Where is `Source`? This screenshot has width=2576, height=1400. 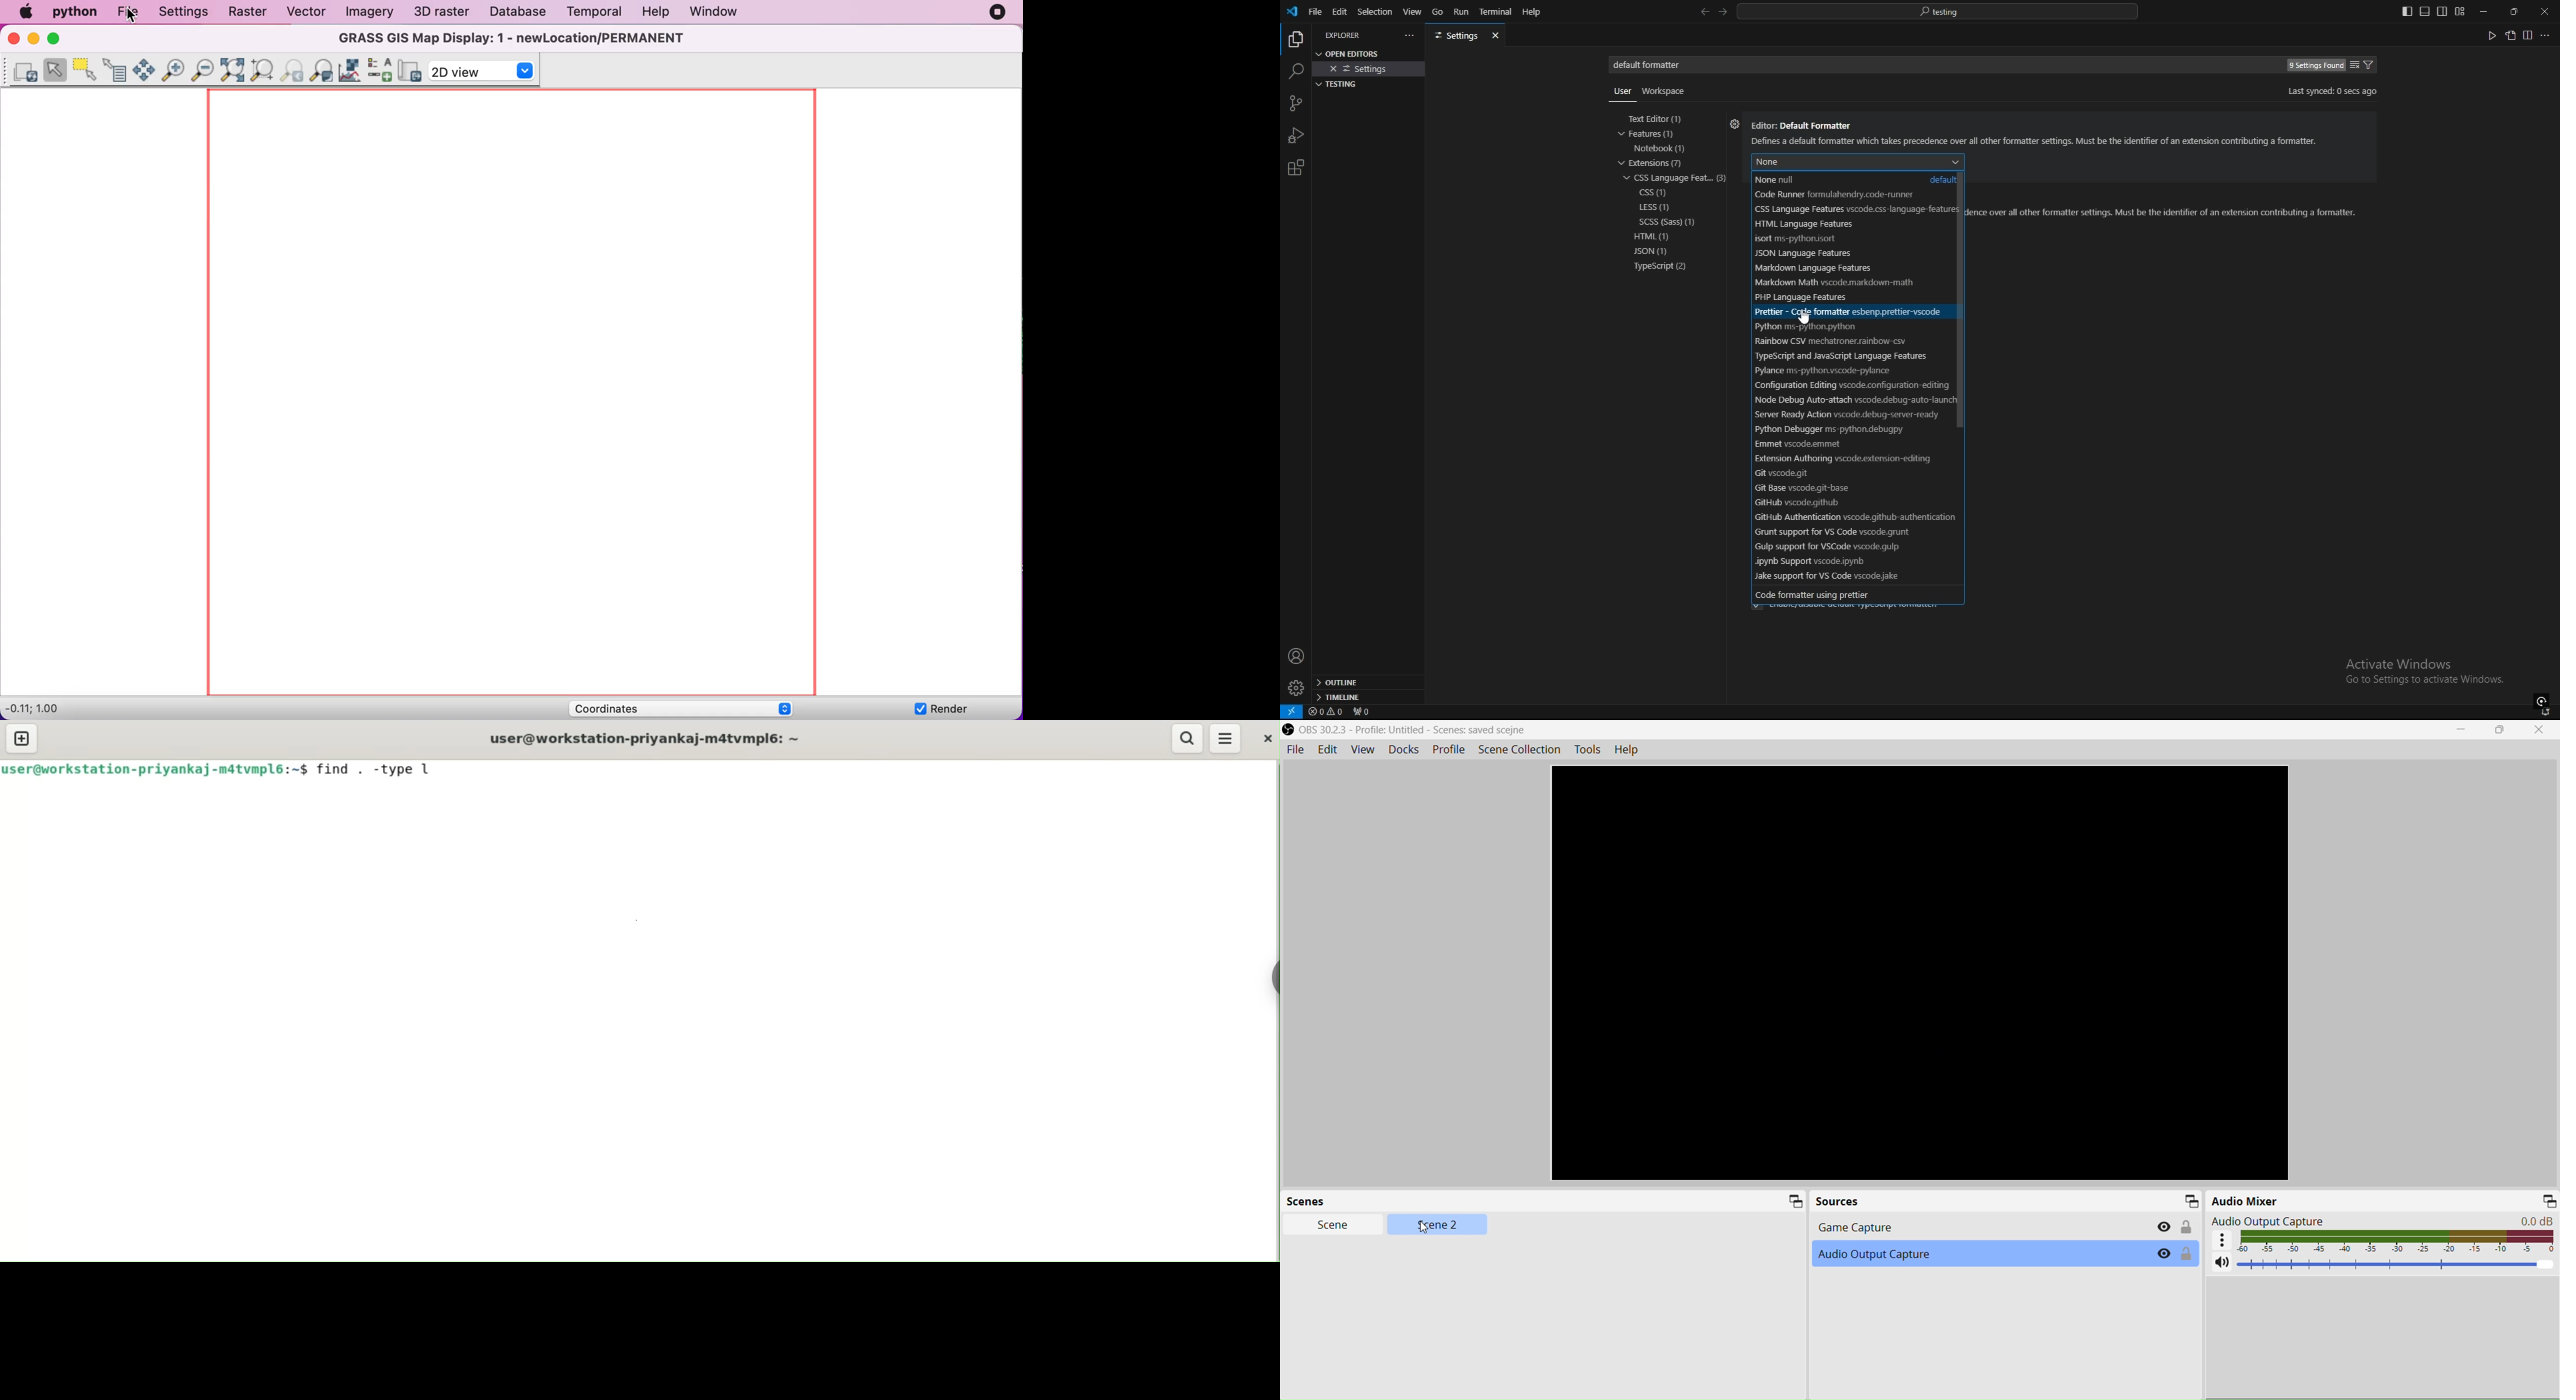 Source is located at coordinates (1837, 1201).